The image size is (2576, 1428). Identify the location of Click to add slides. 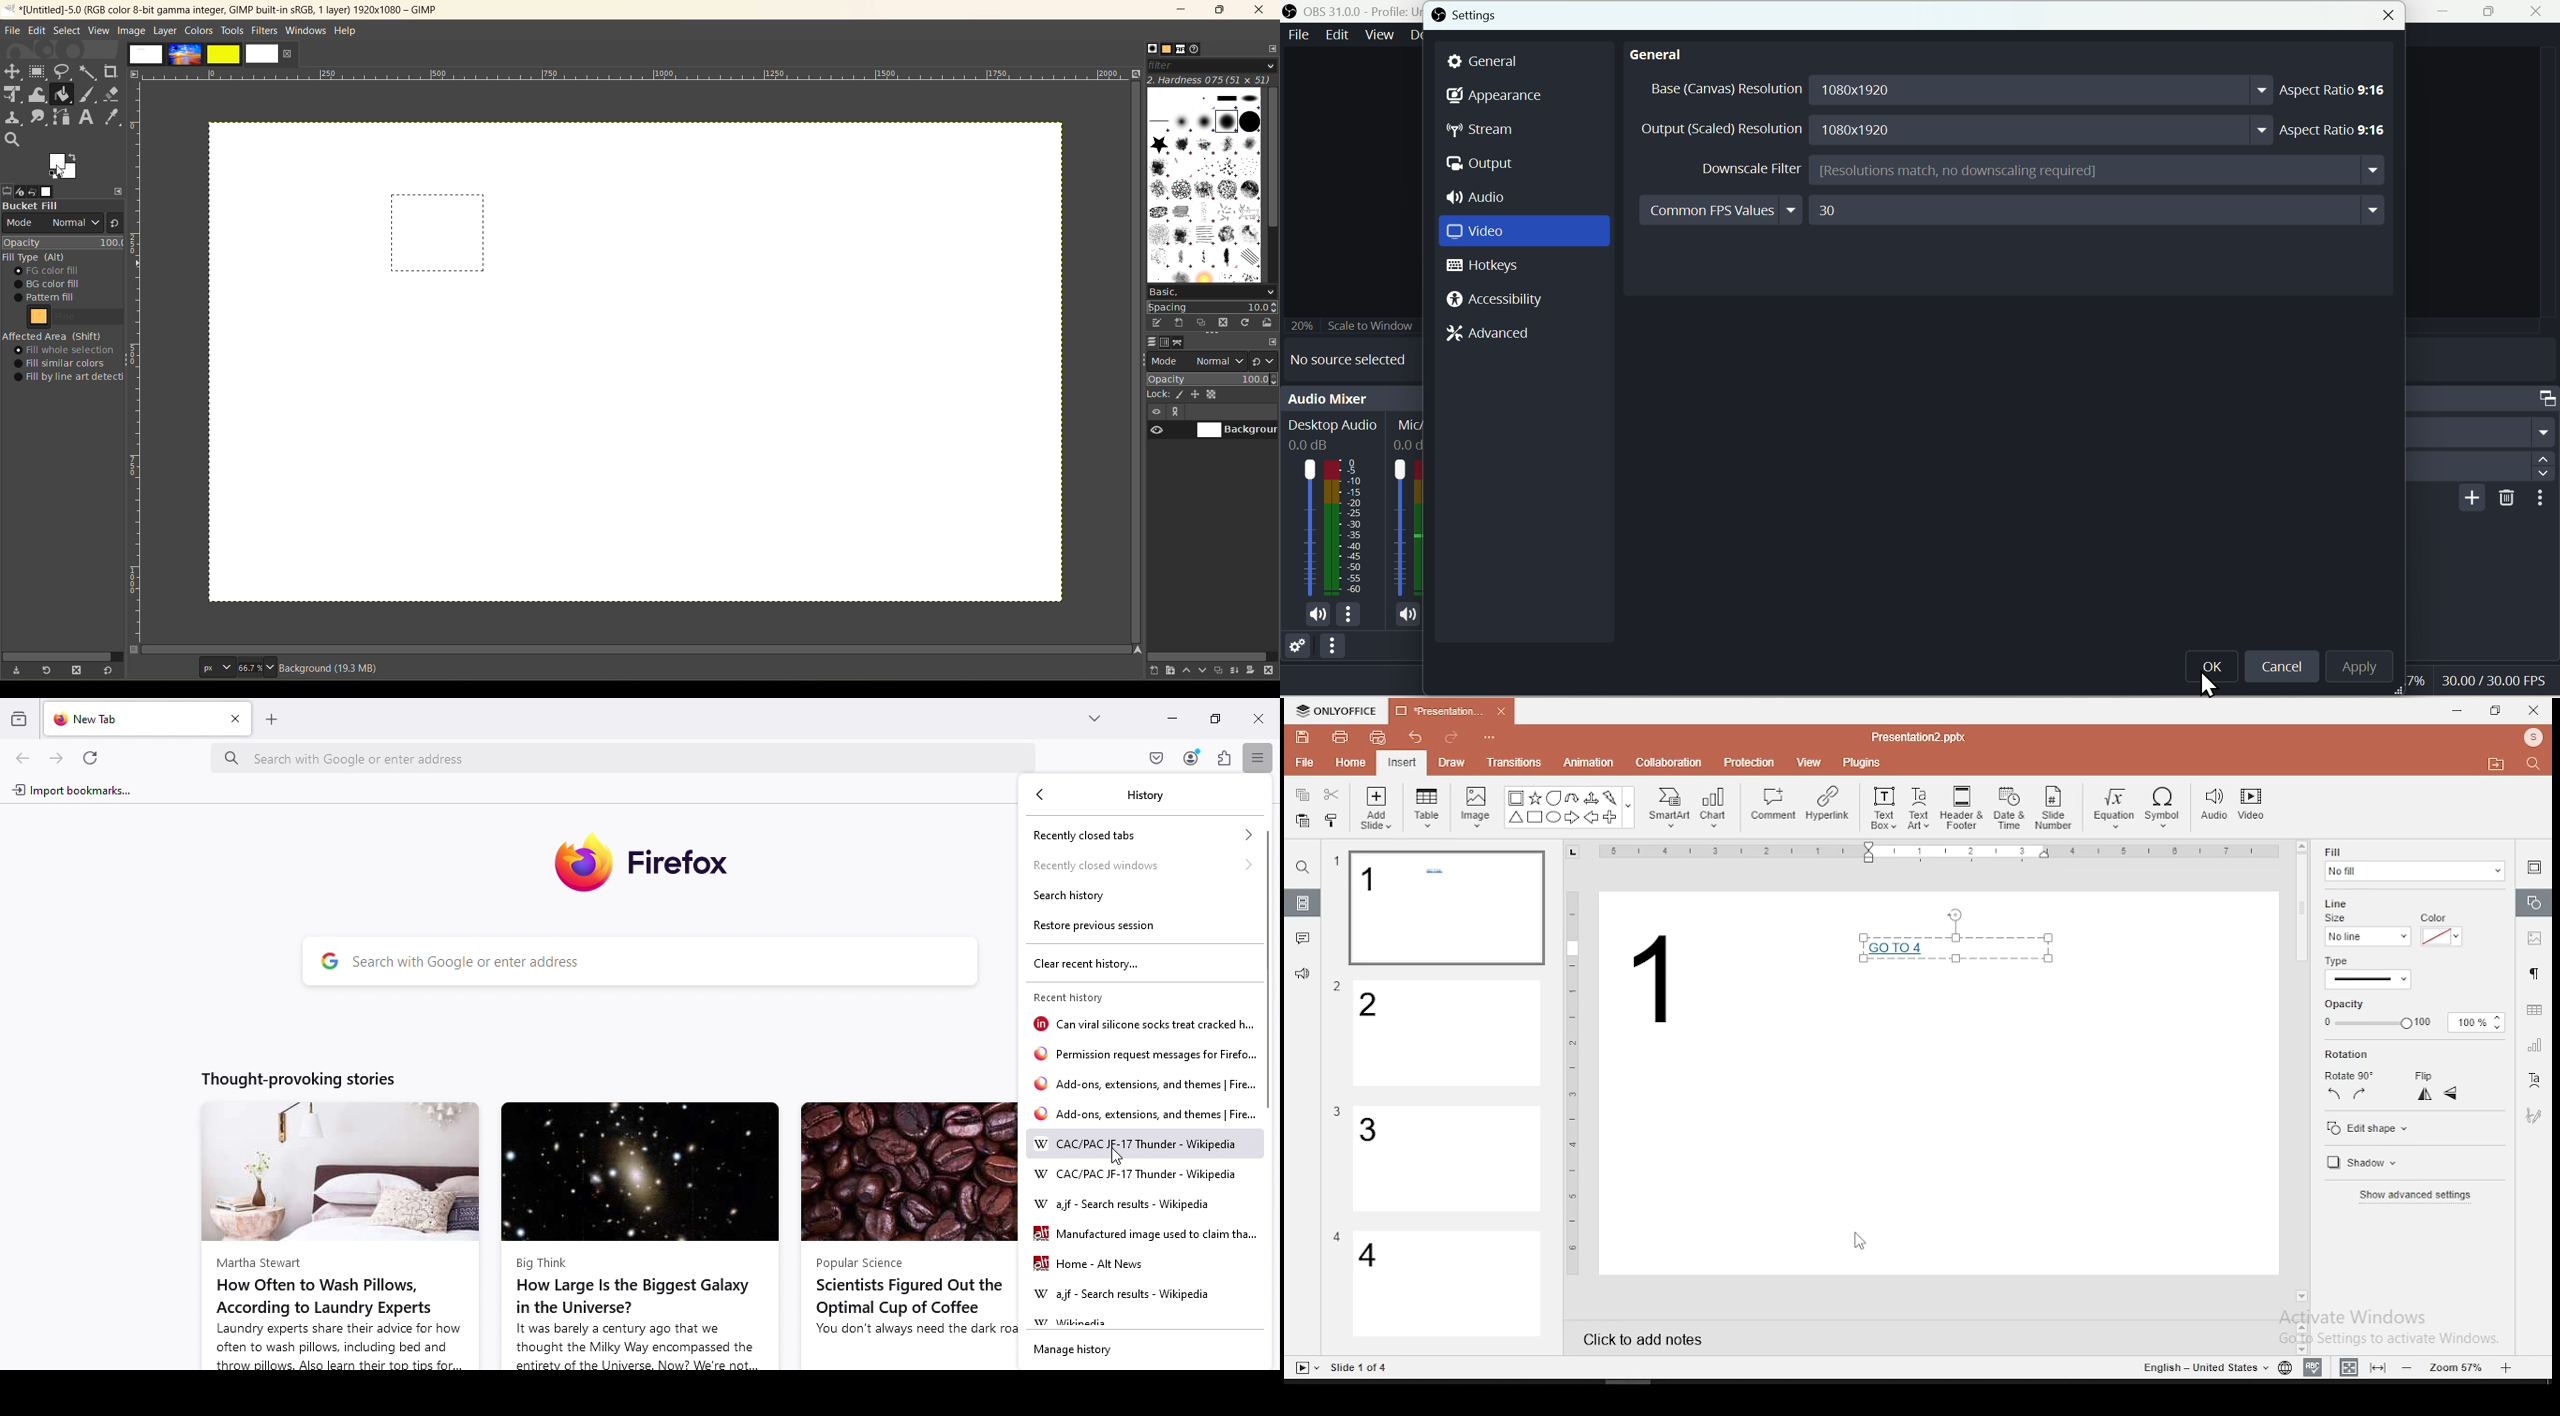
(1639, 1333).